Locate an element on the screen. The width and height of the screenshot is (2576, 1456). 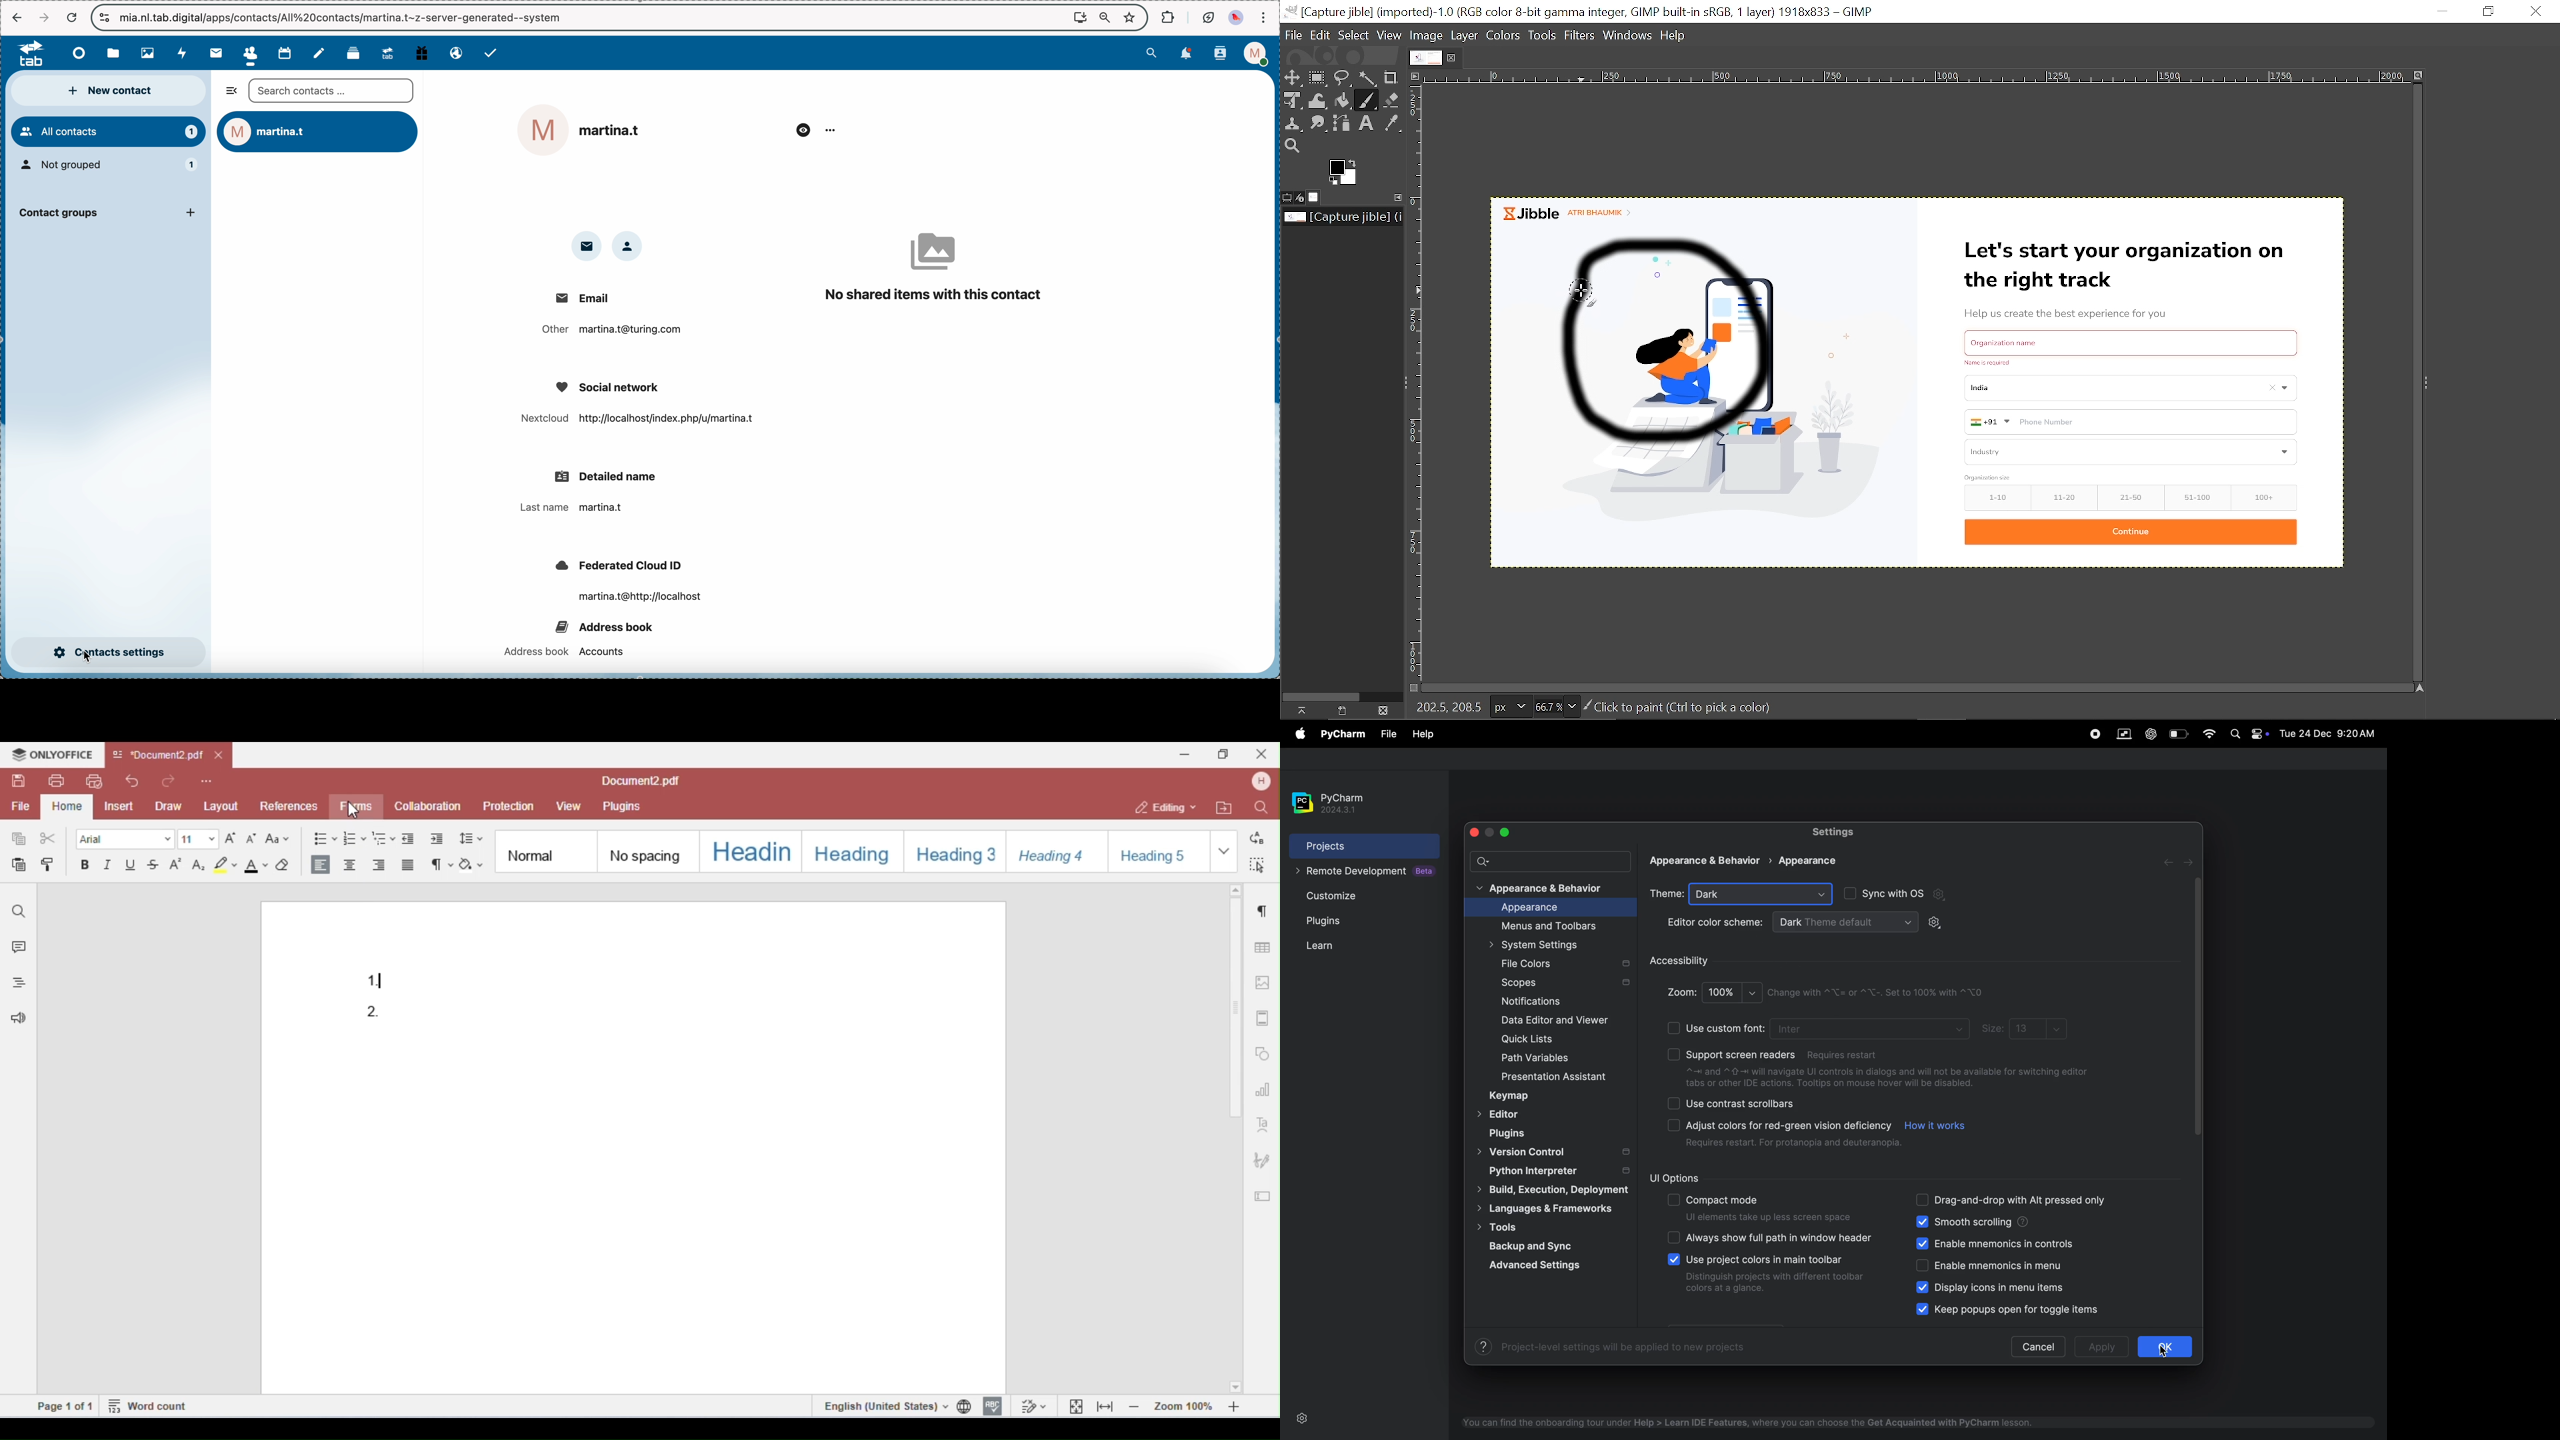
photos is located at coordinates (149, 53).